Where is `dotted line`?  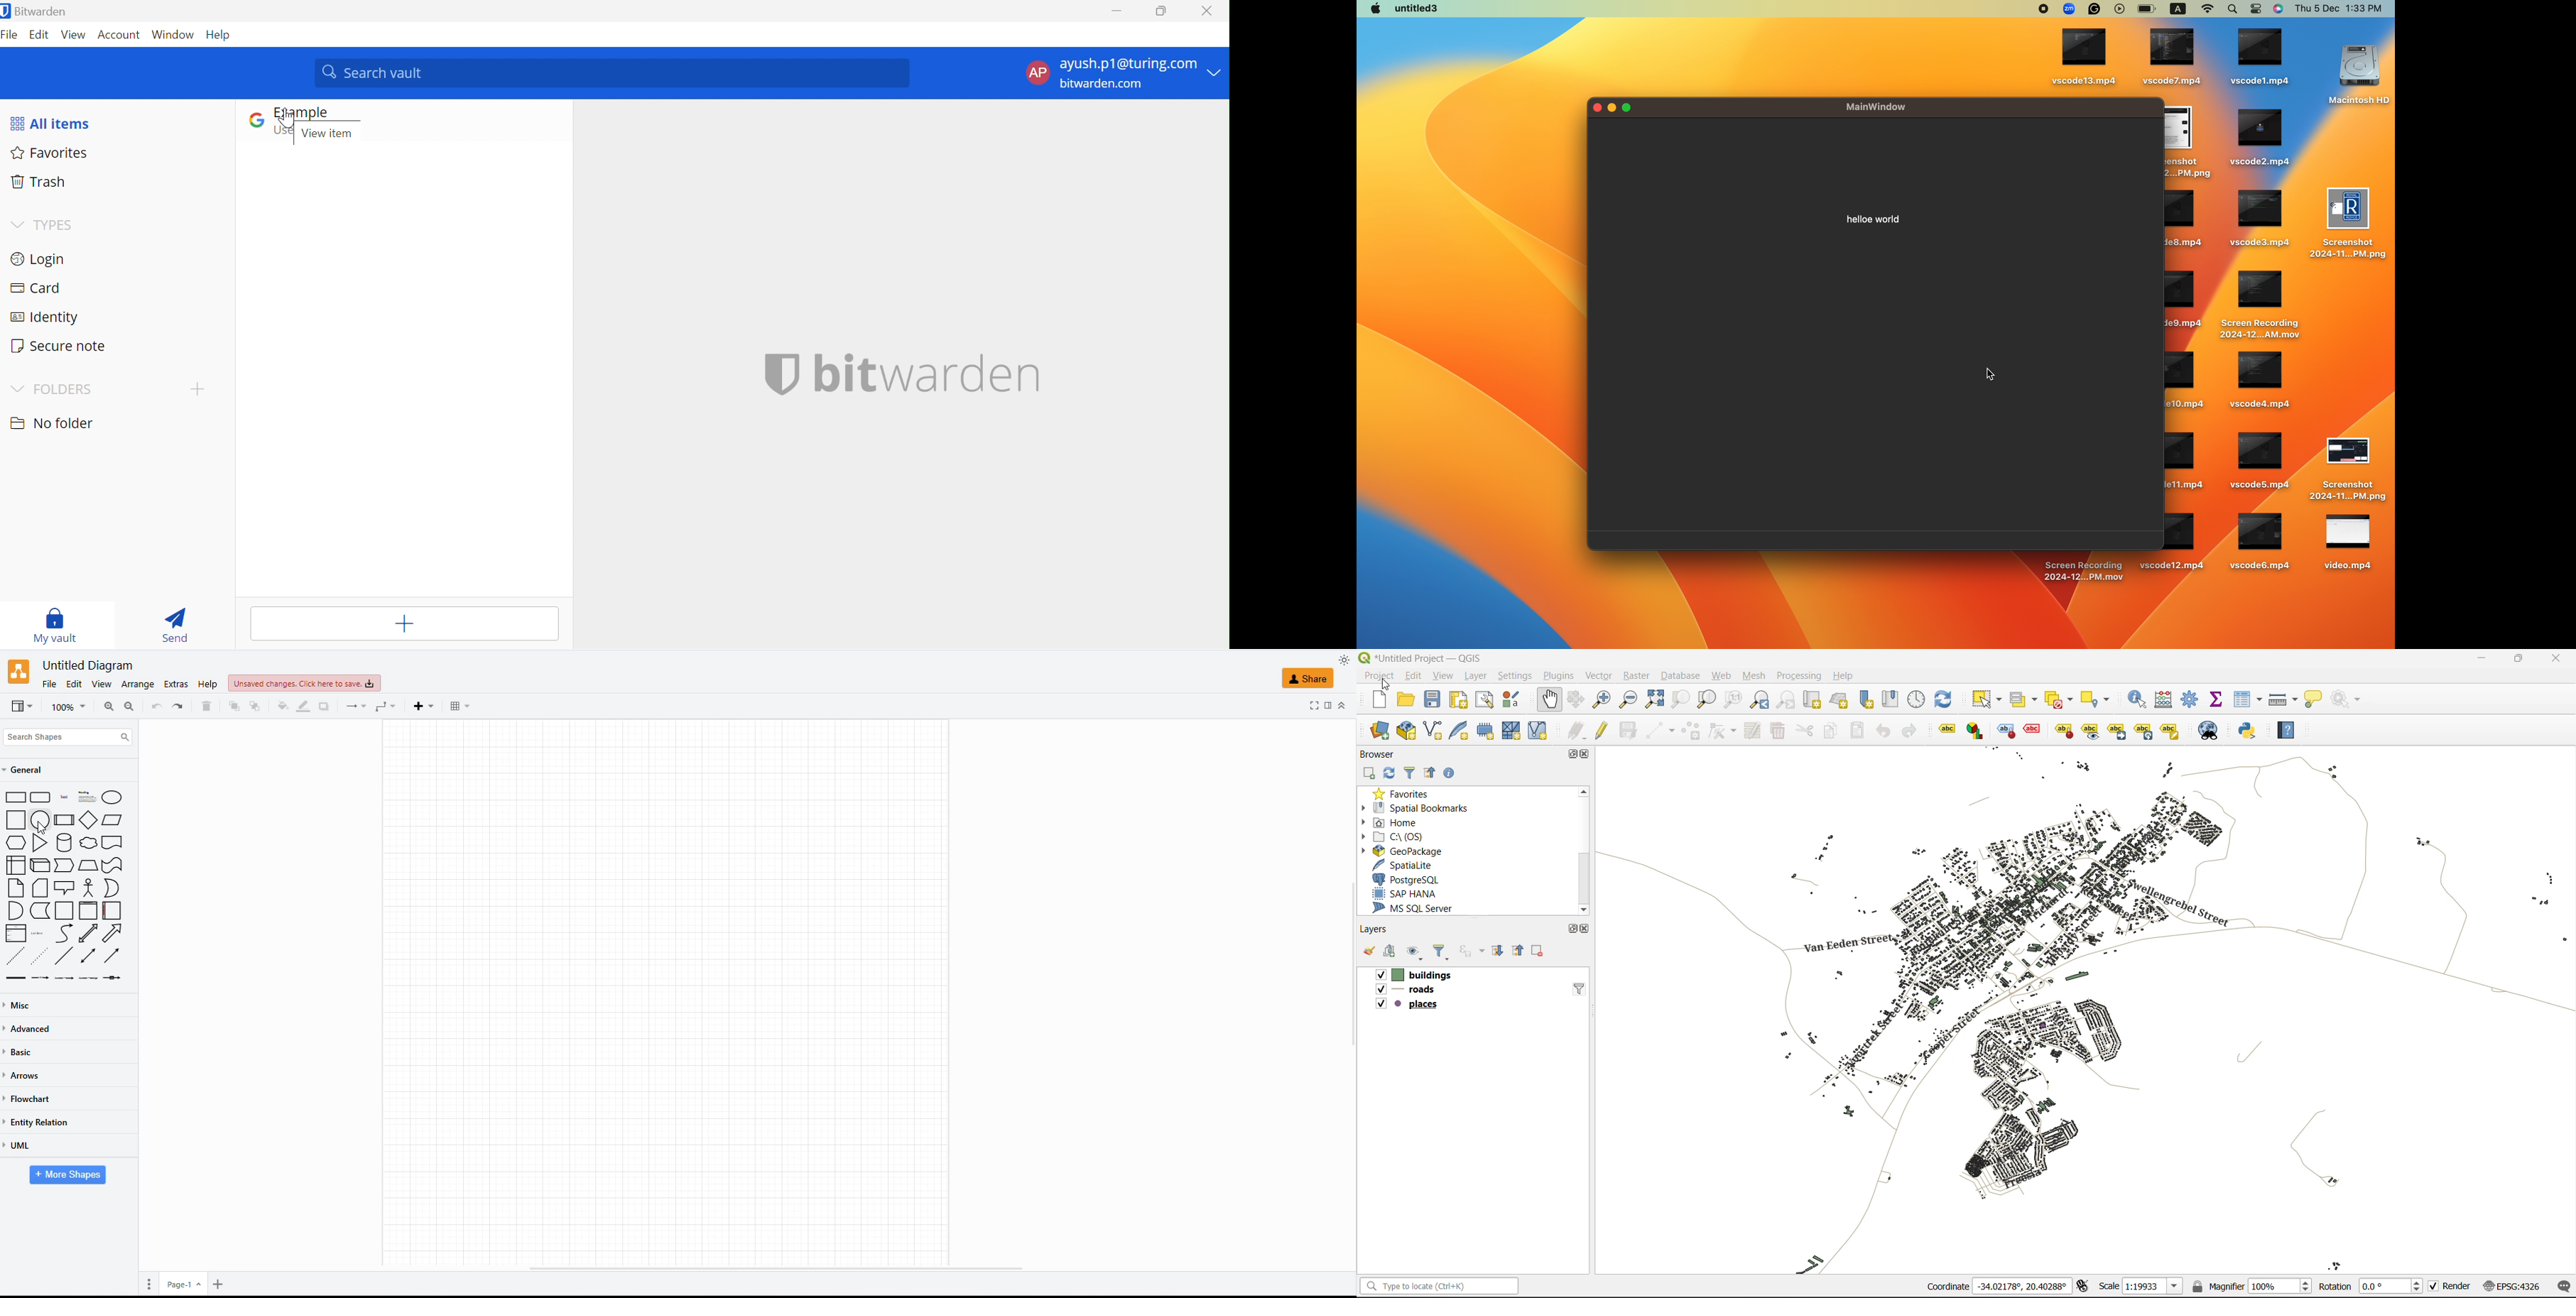
dotted line is located at coordinates (47, 980).